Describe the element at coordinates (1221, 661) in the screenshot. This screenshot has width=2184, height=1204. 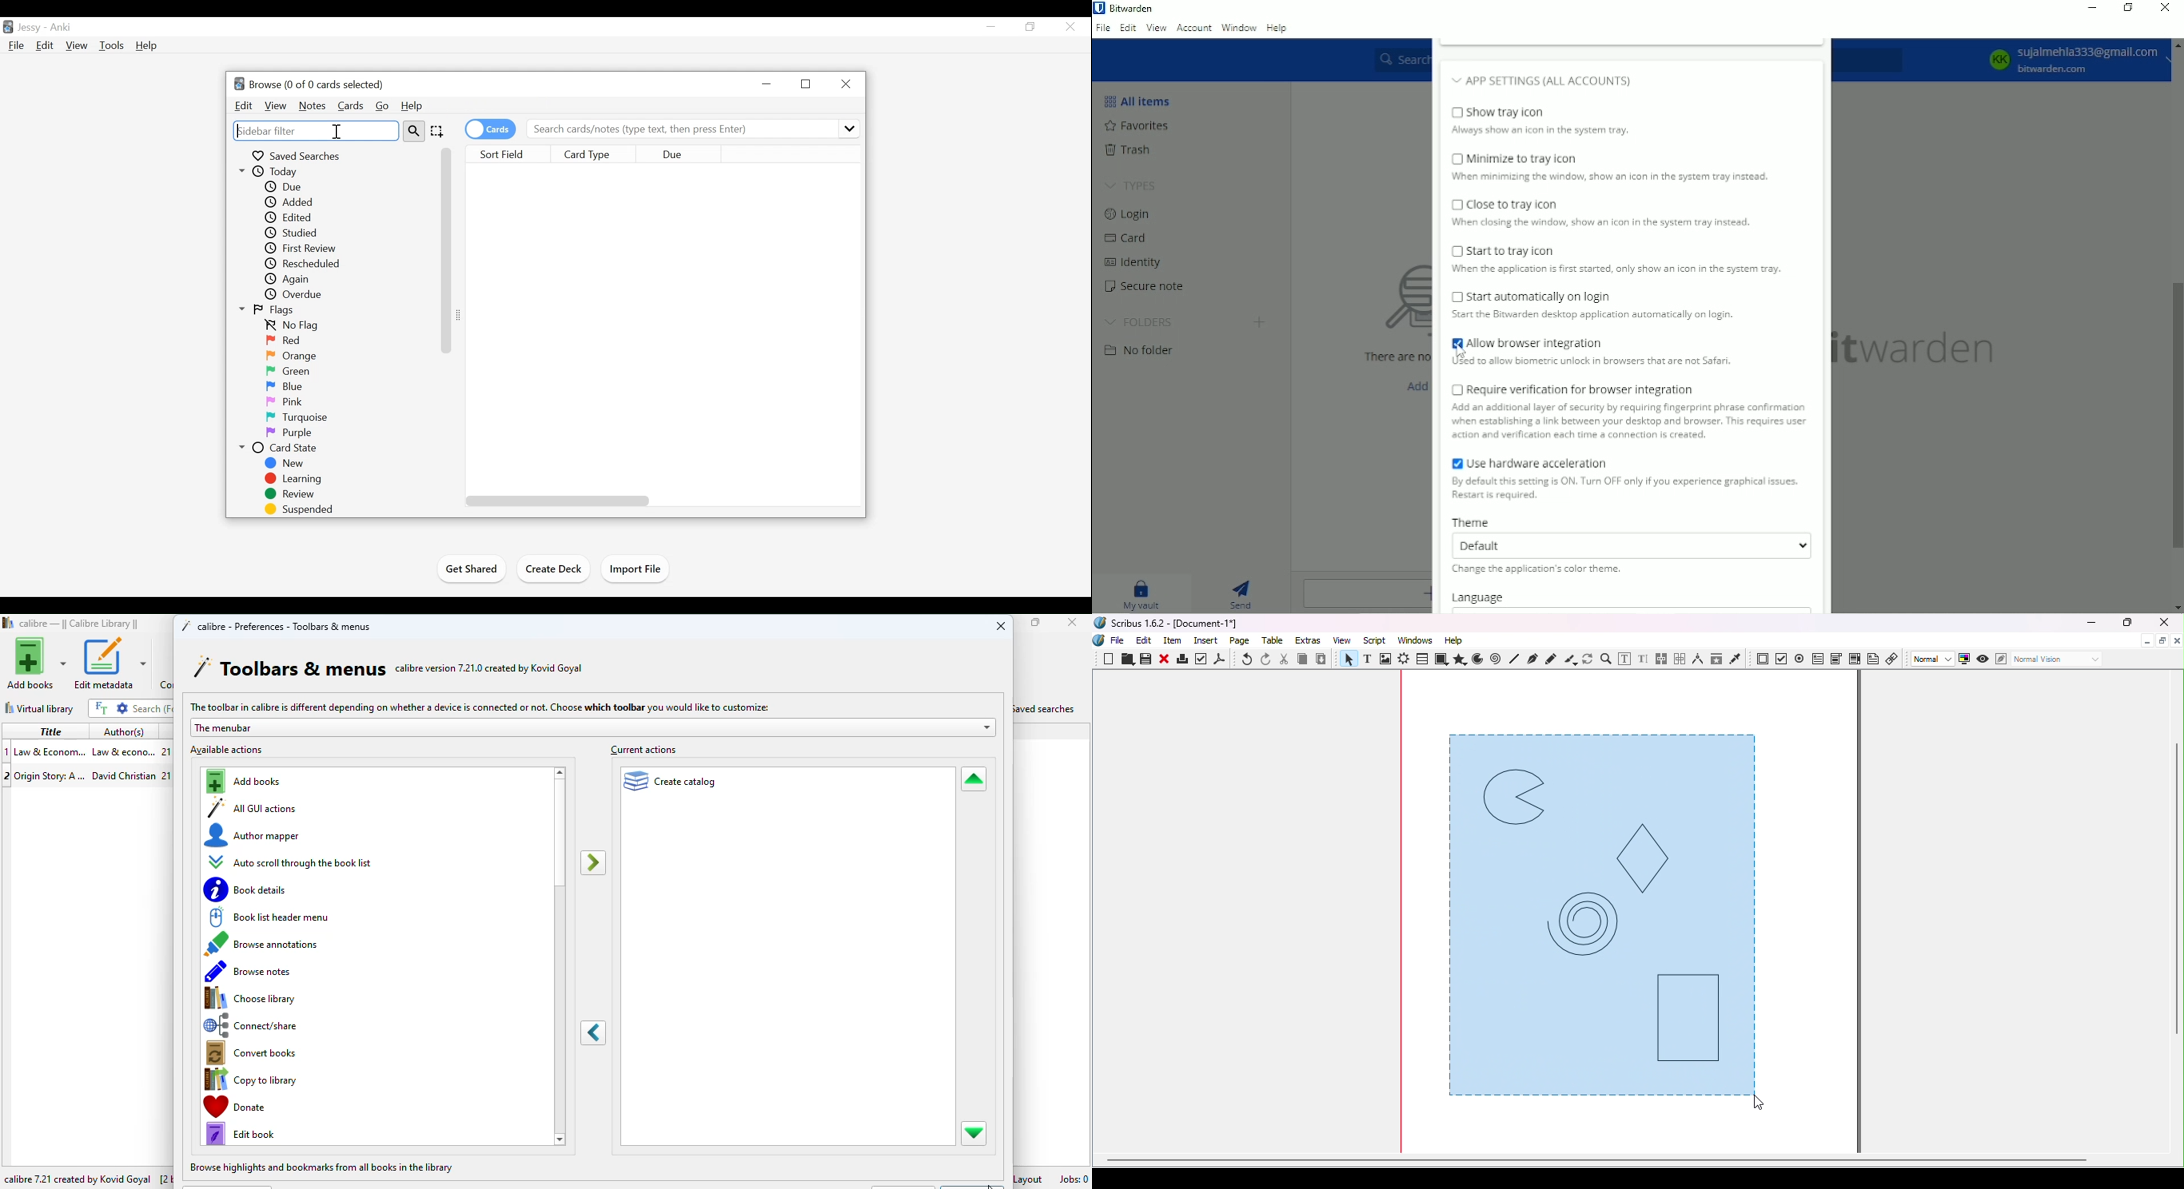
I see `save as PDF` at that location.